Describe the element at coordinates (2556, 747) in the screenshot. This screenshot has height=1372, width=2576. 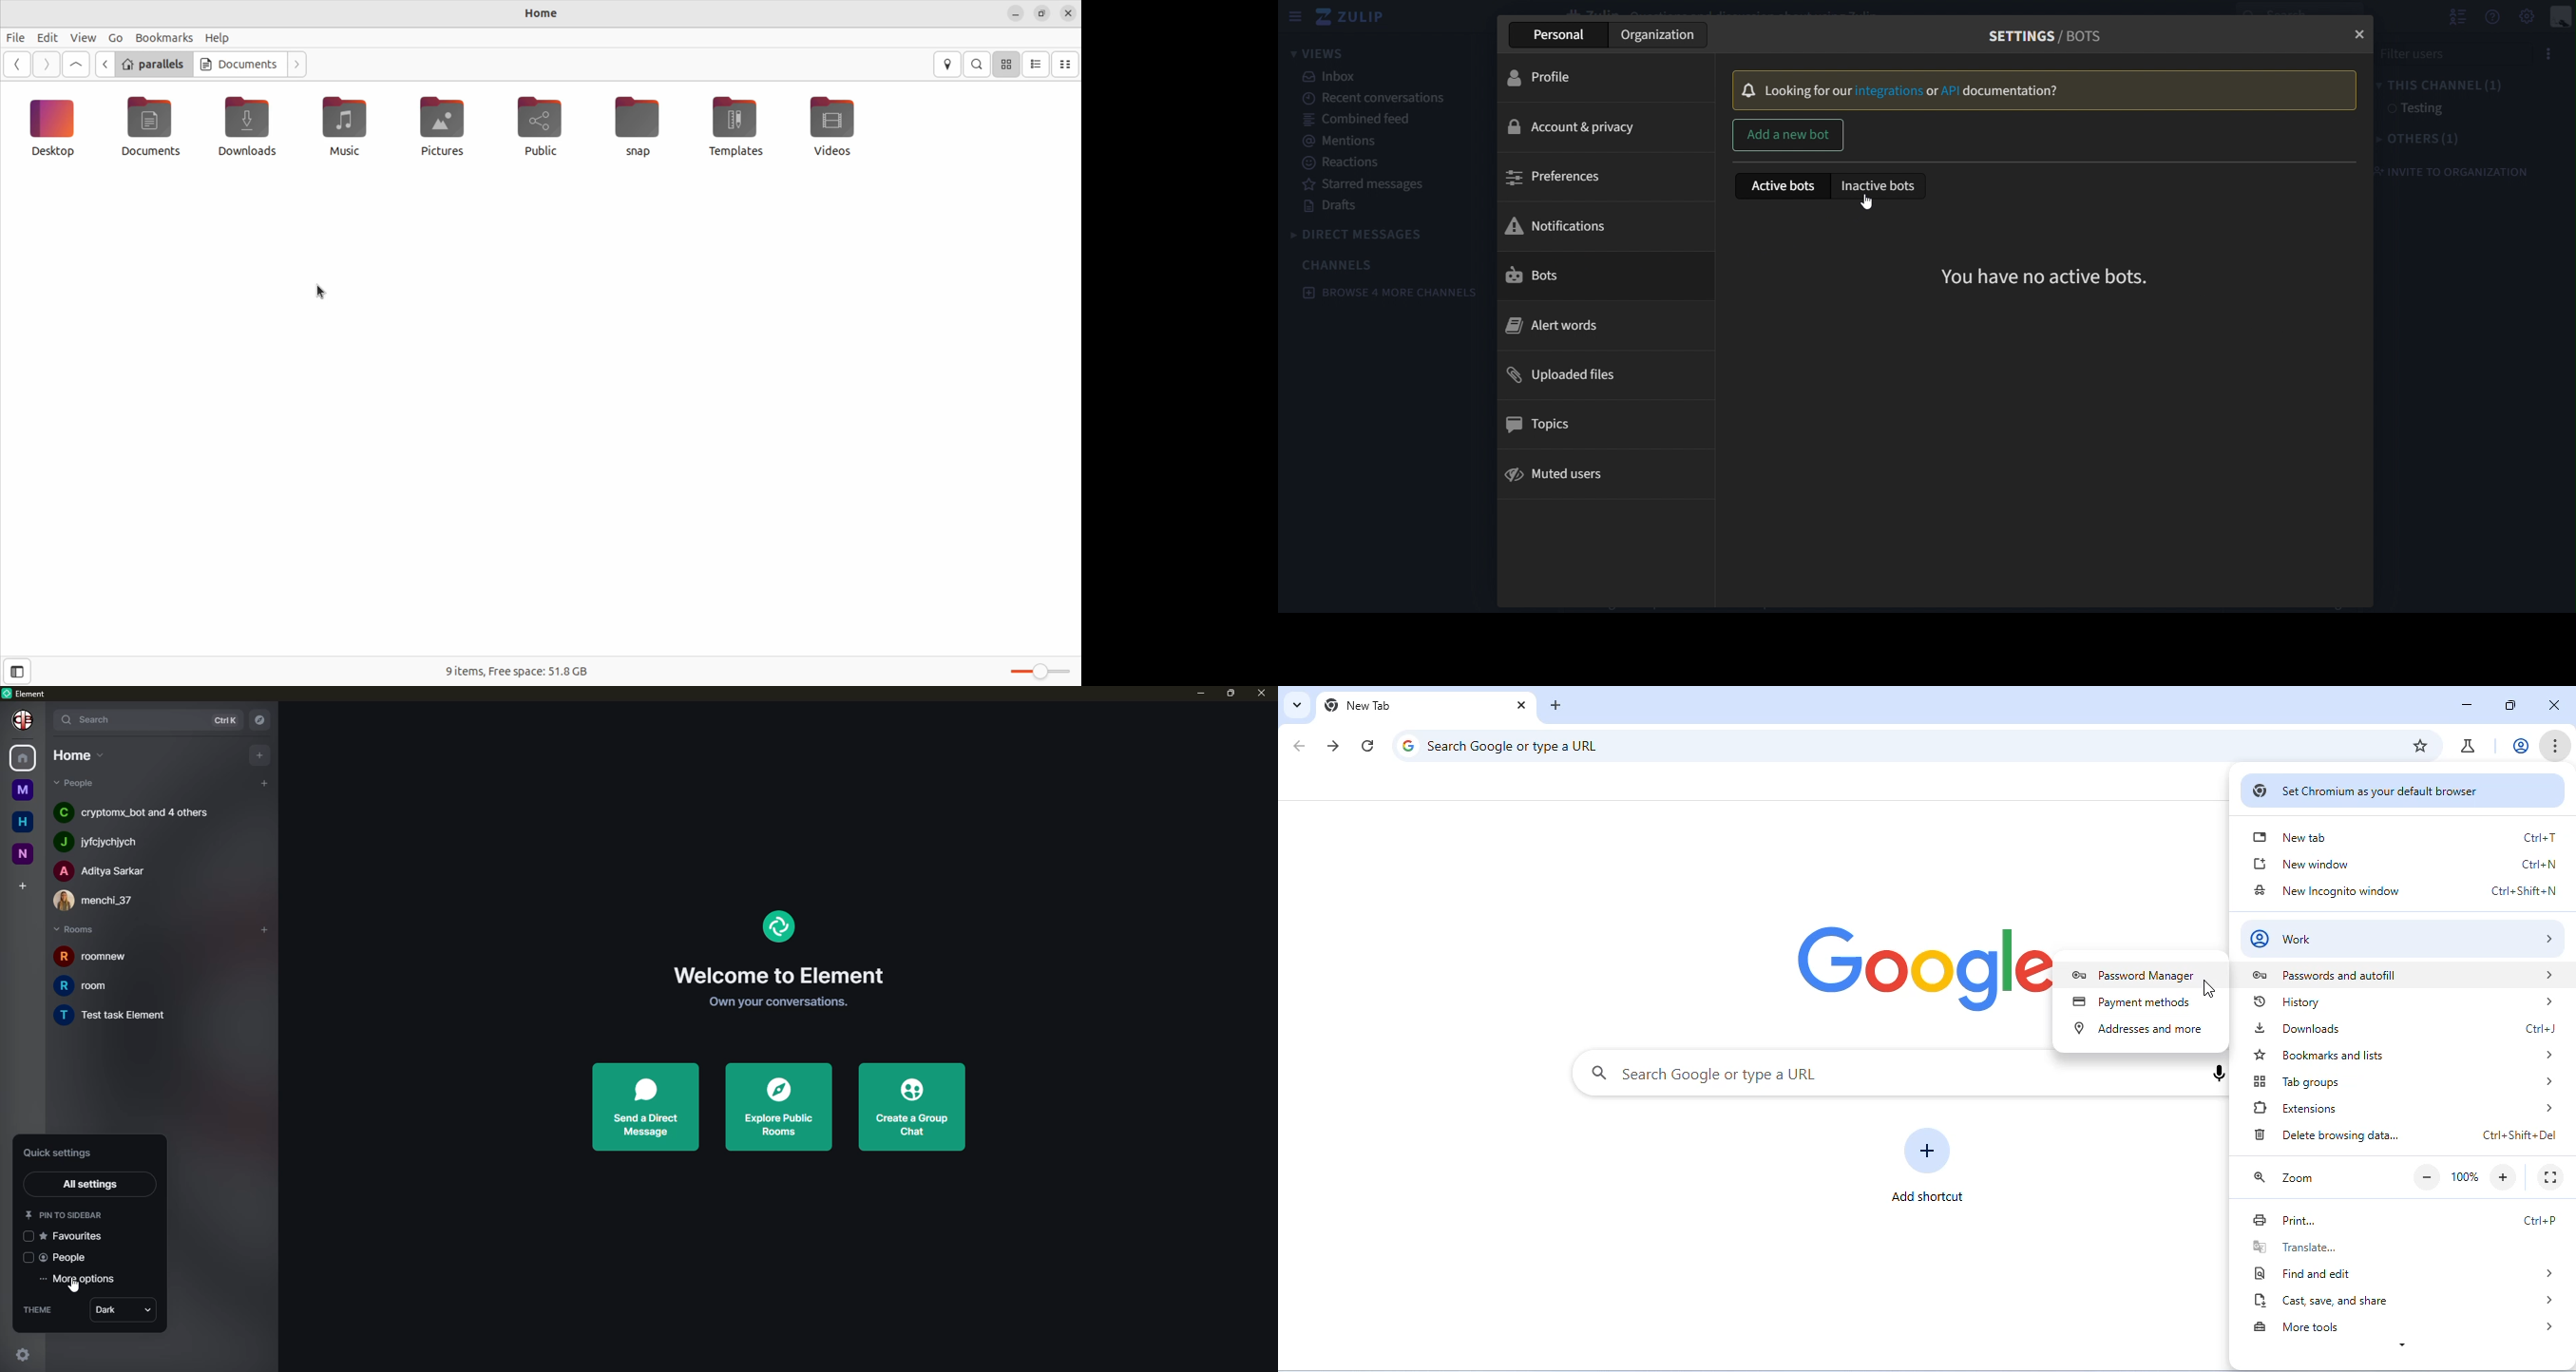
I see `customize and control chromium` at that location.